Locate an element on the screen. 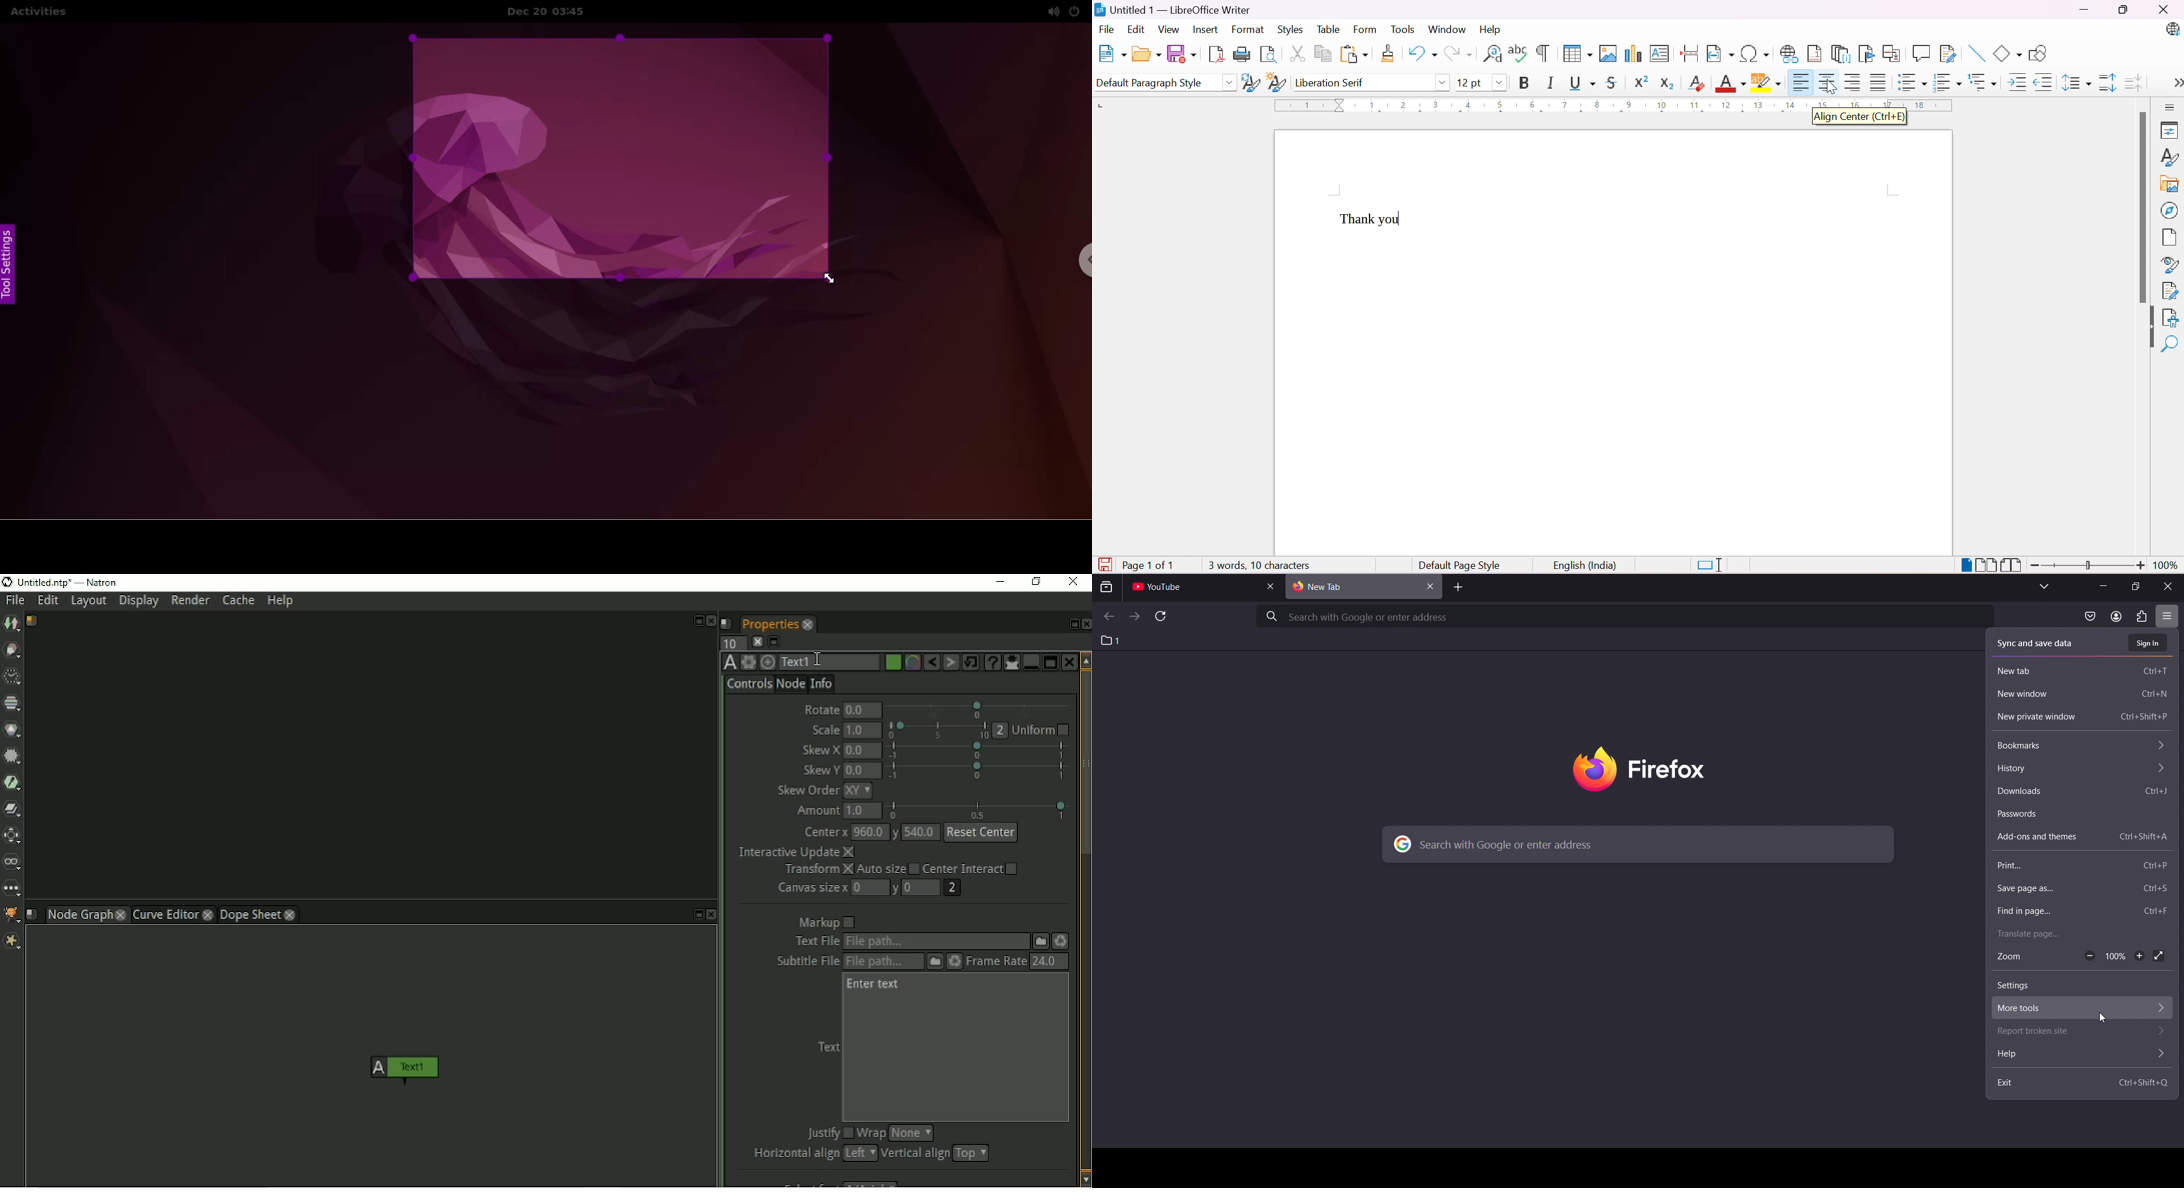  Page is located at coordinates (2166, 237).